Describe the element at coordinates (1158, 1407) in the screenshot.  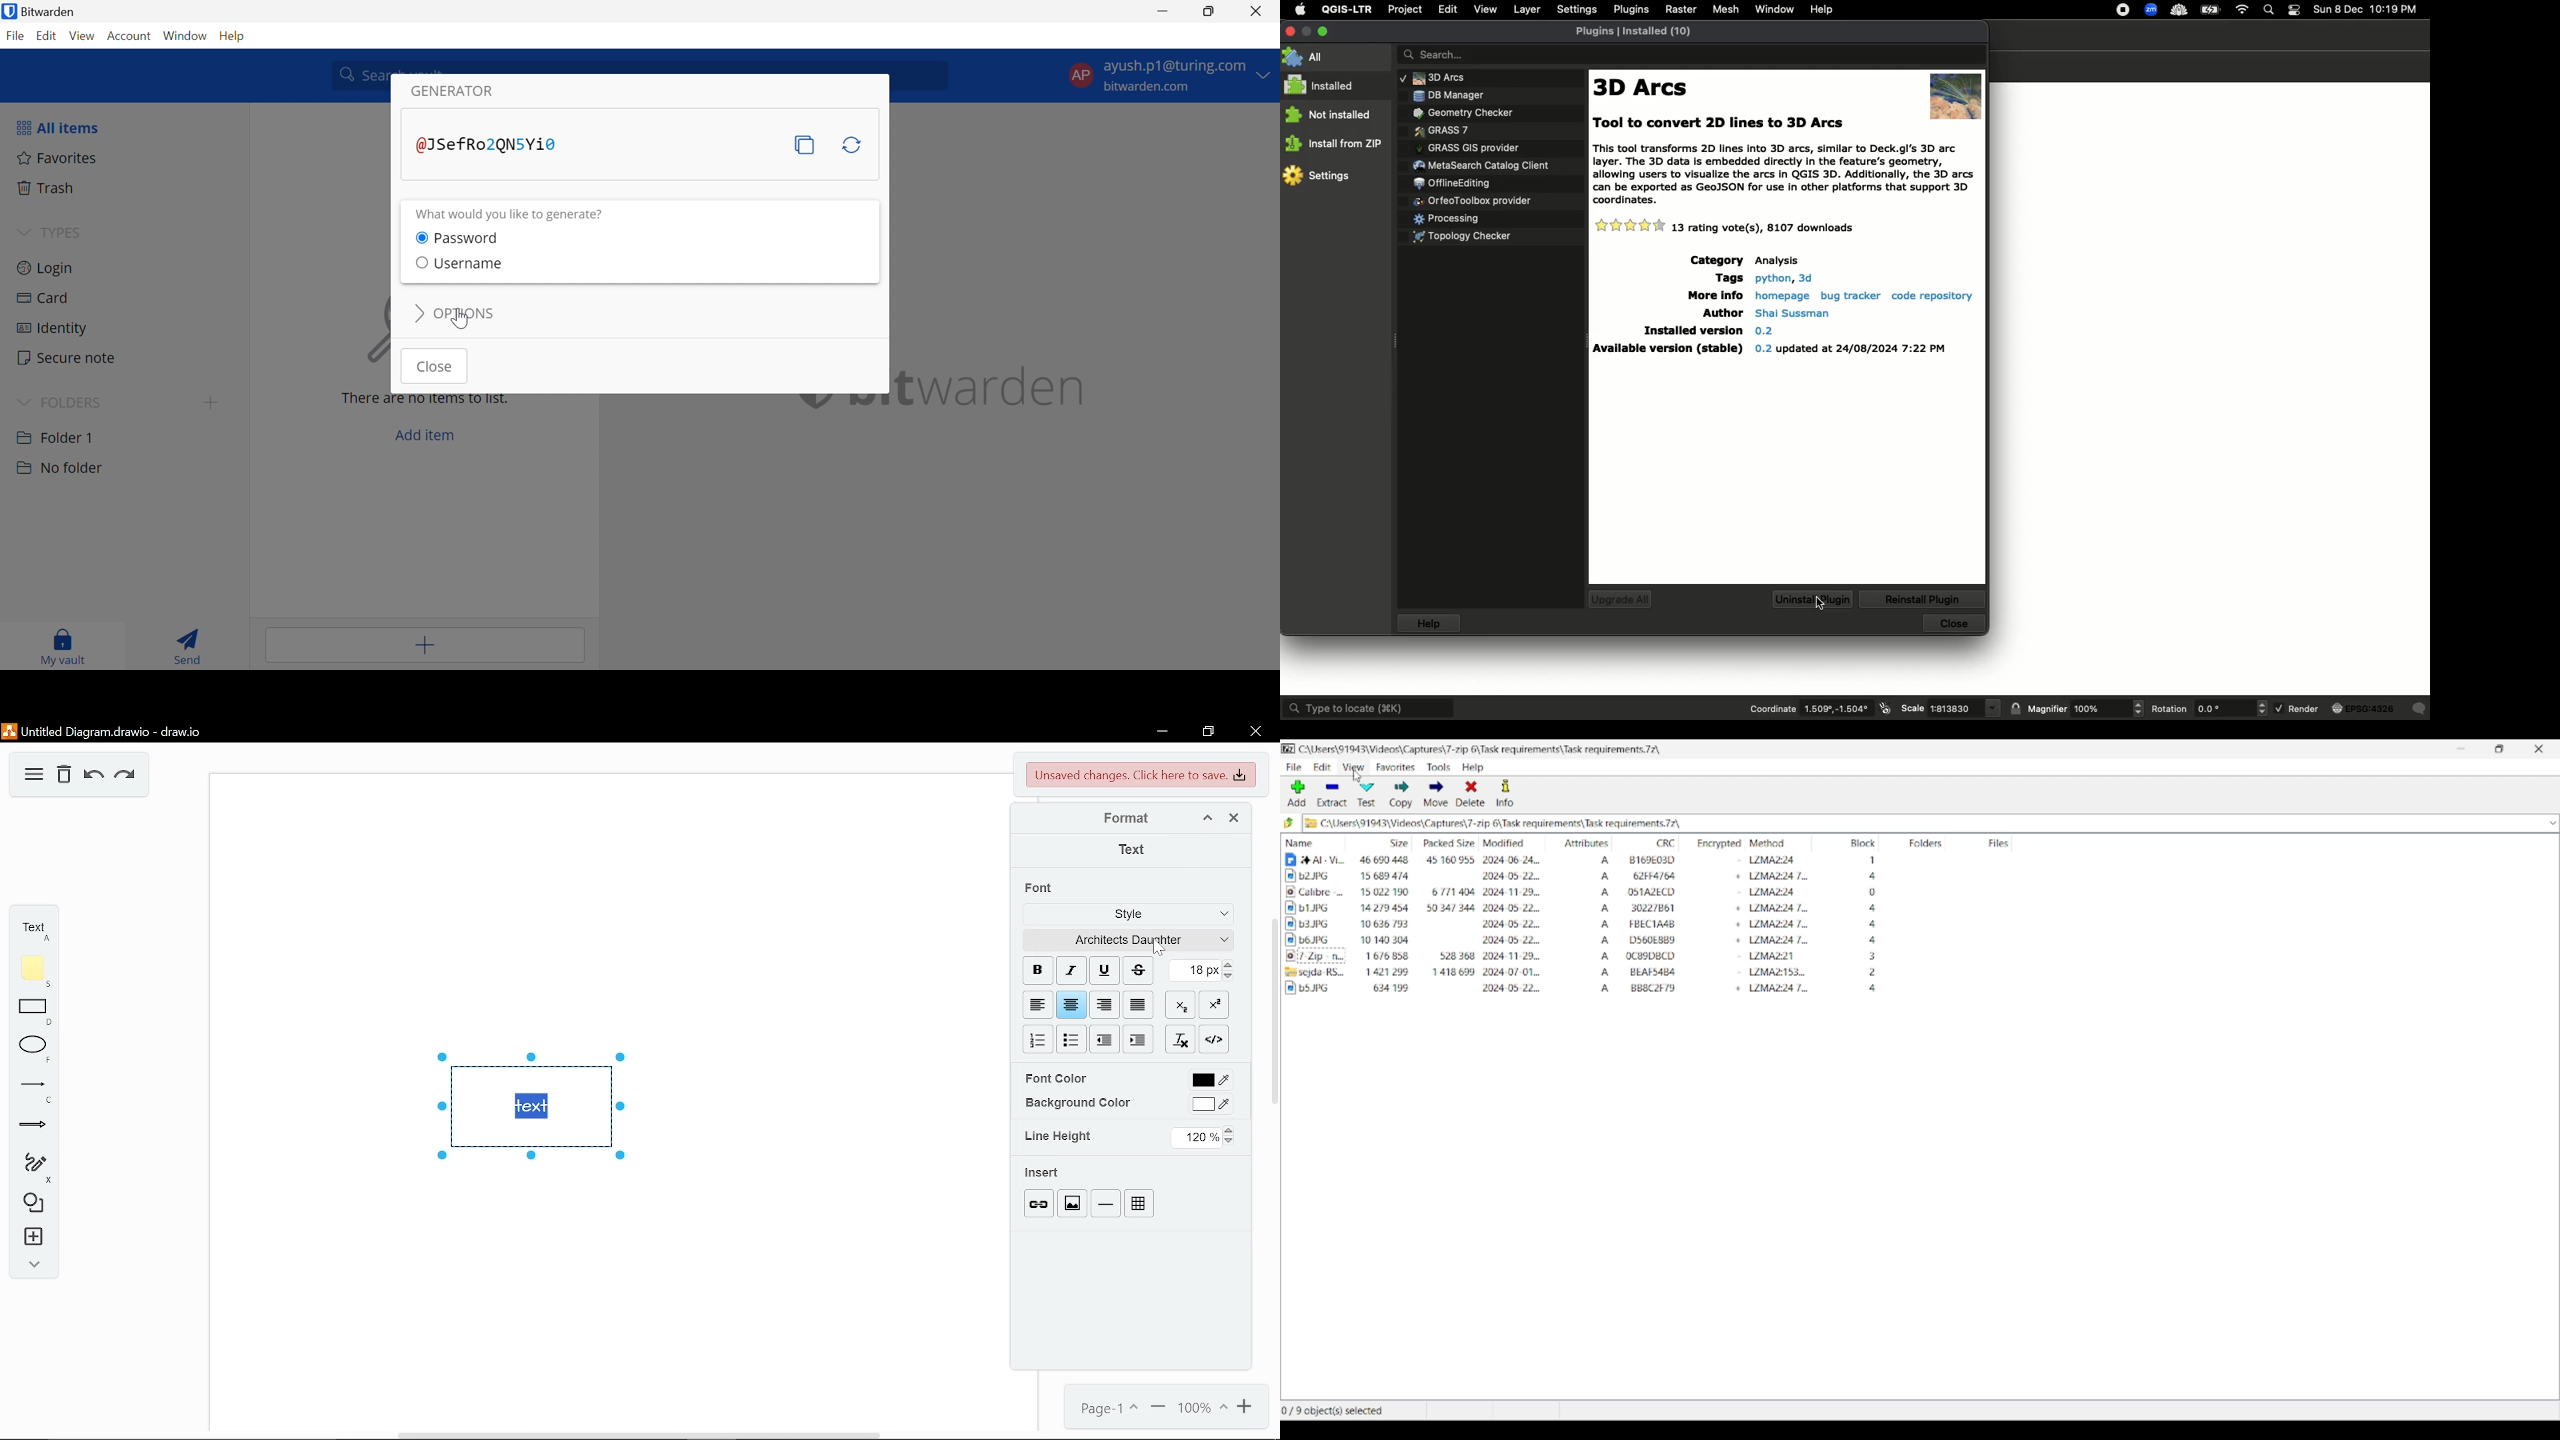
I see `zoom out` at that location.